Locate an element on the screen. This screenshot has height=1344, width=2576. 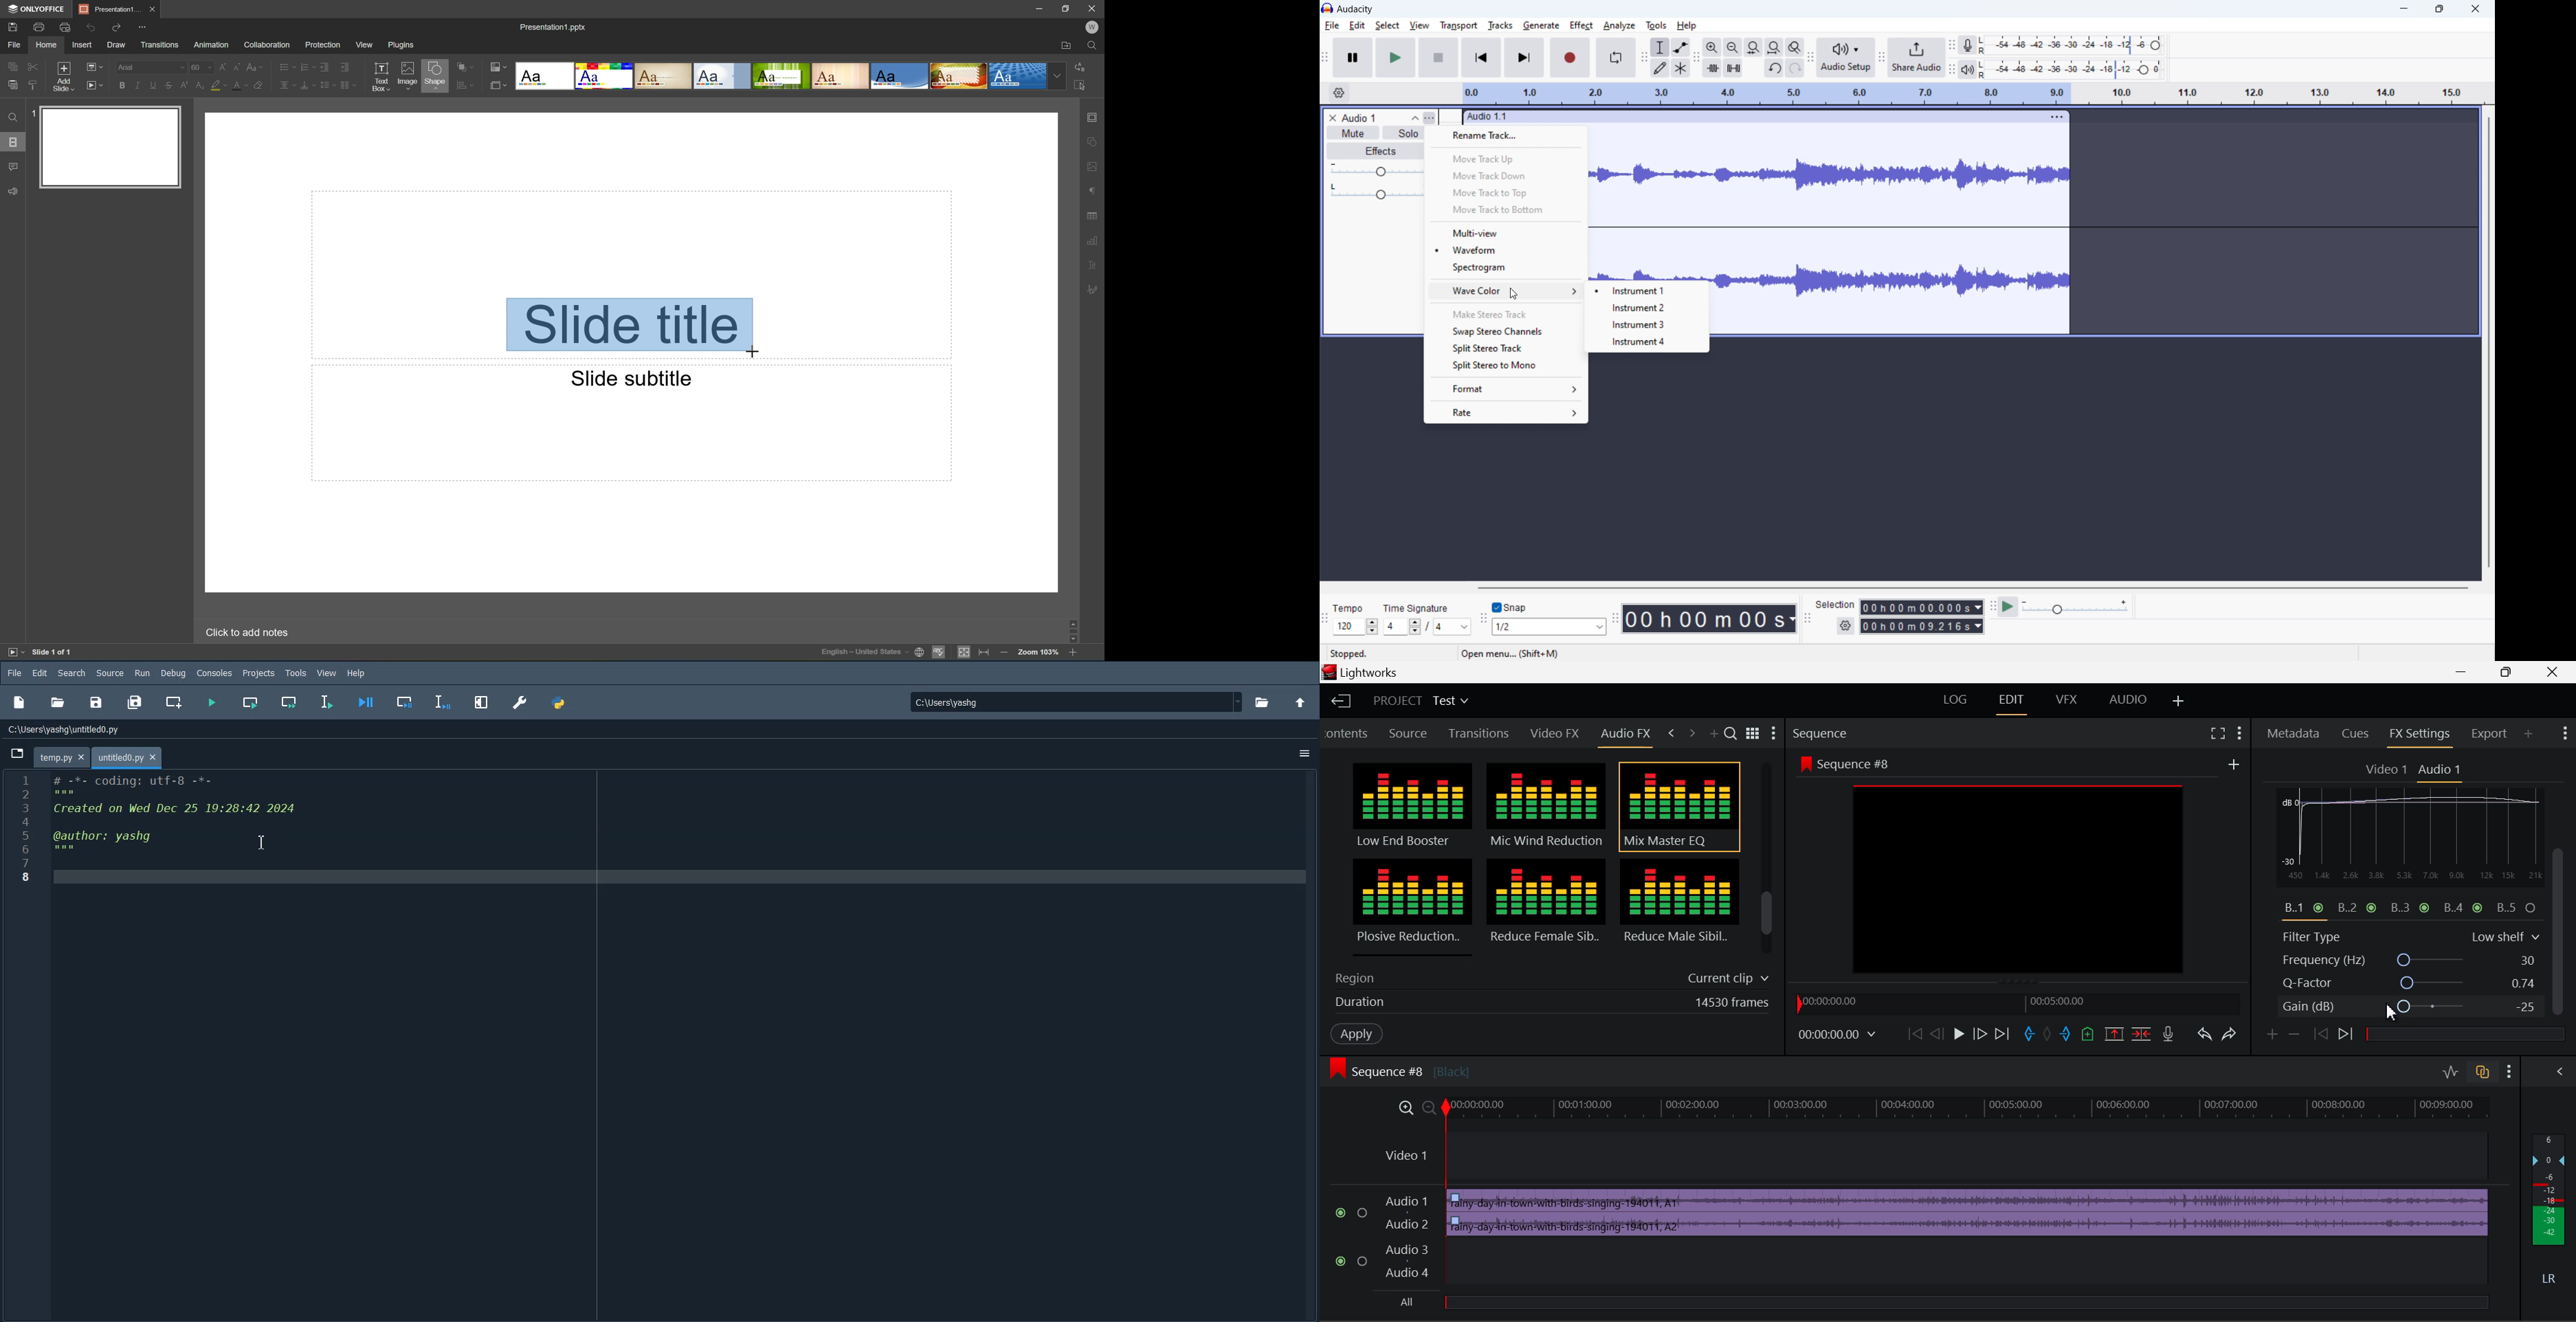
Source is located at coordinates (1411, 733).